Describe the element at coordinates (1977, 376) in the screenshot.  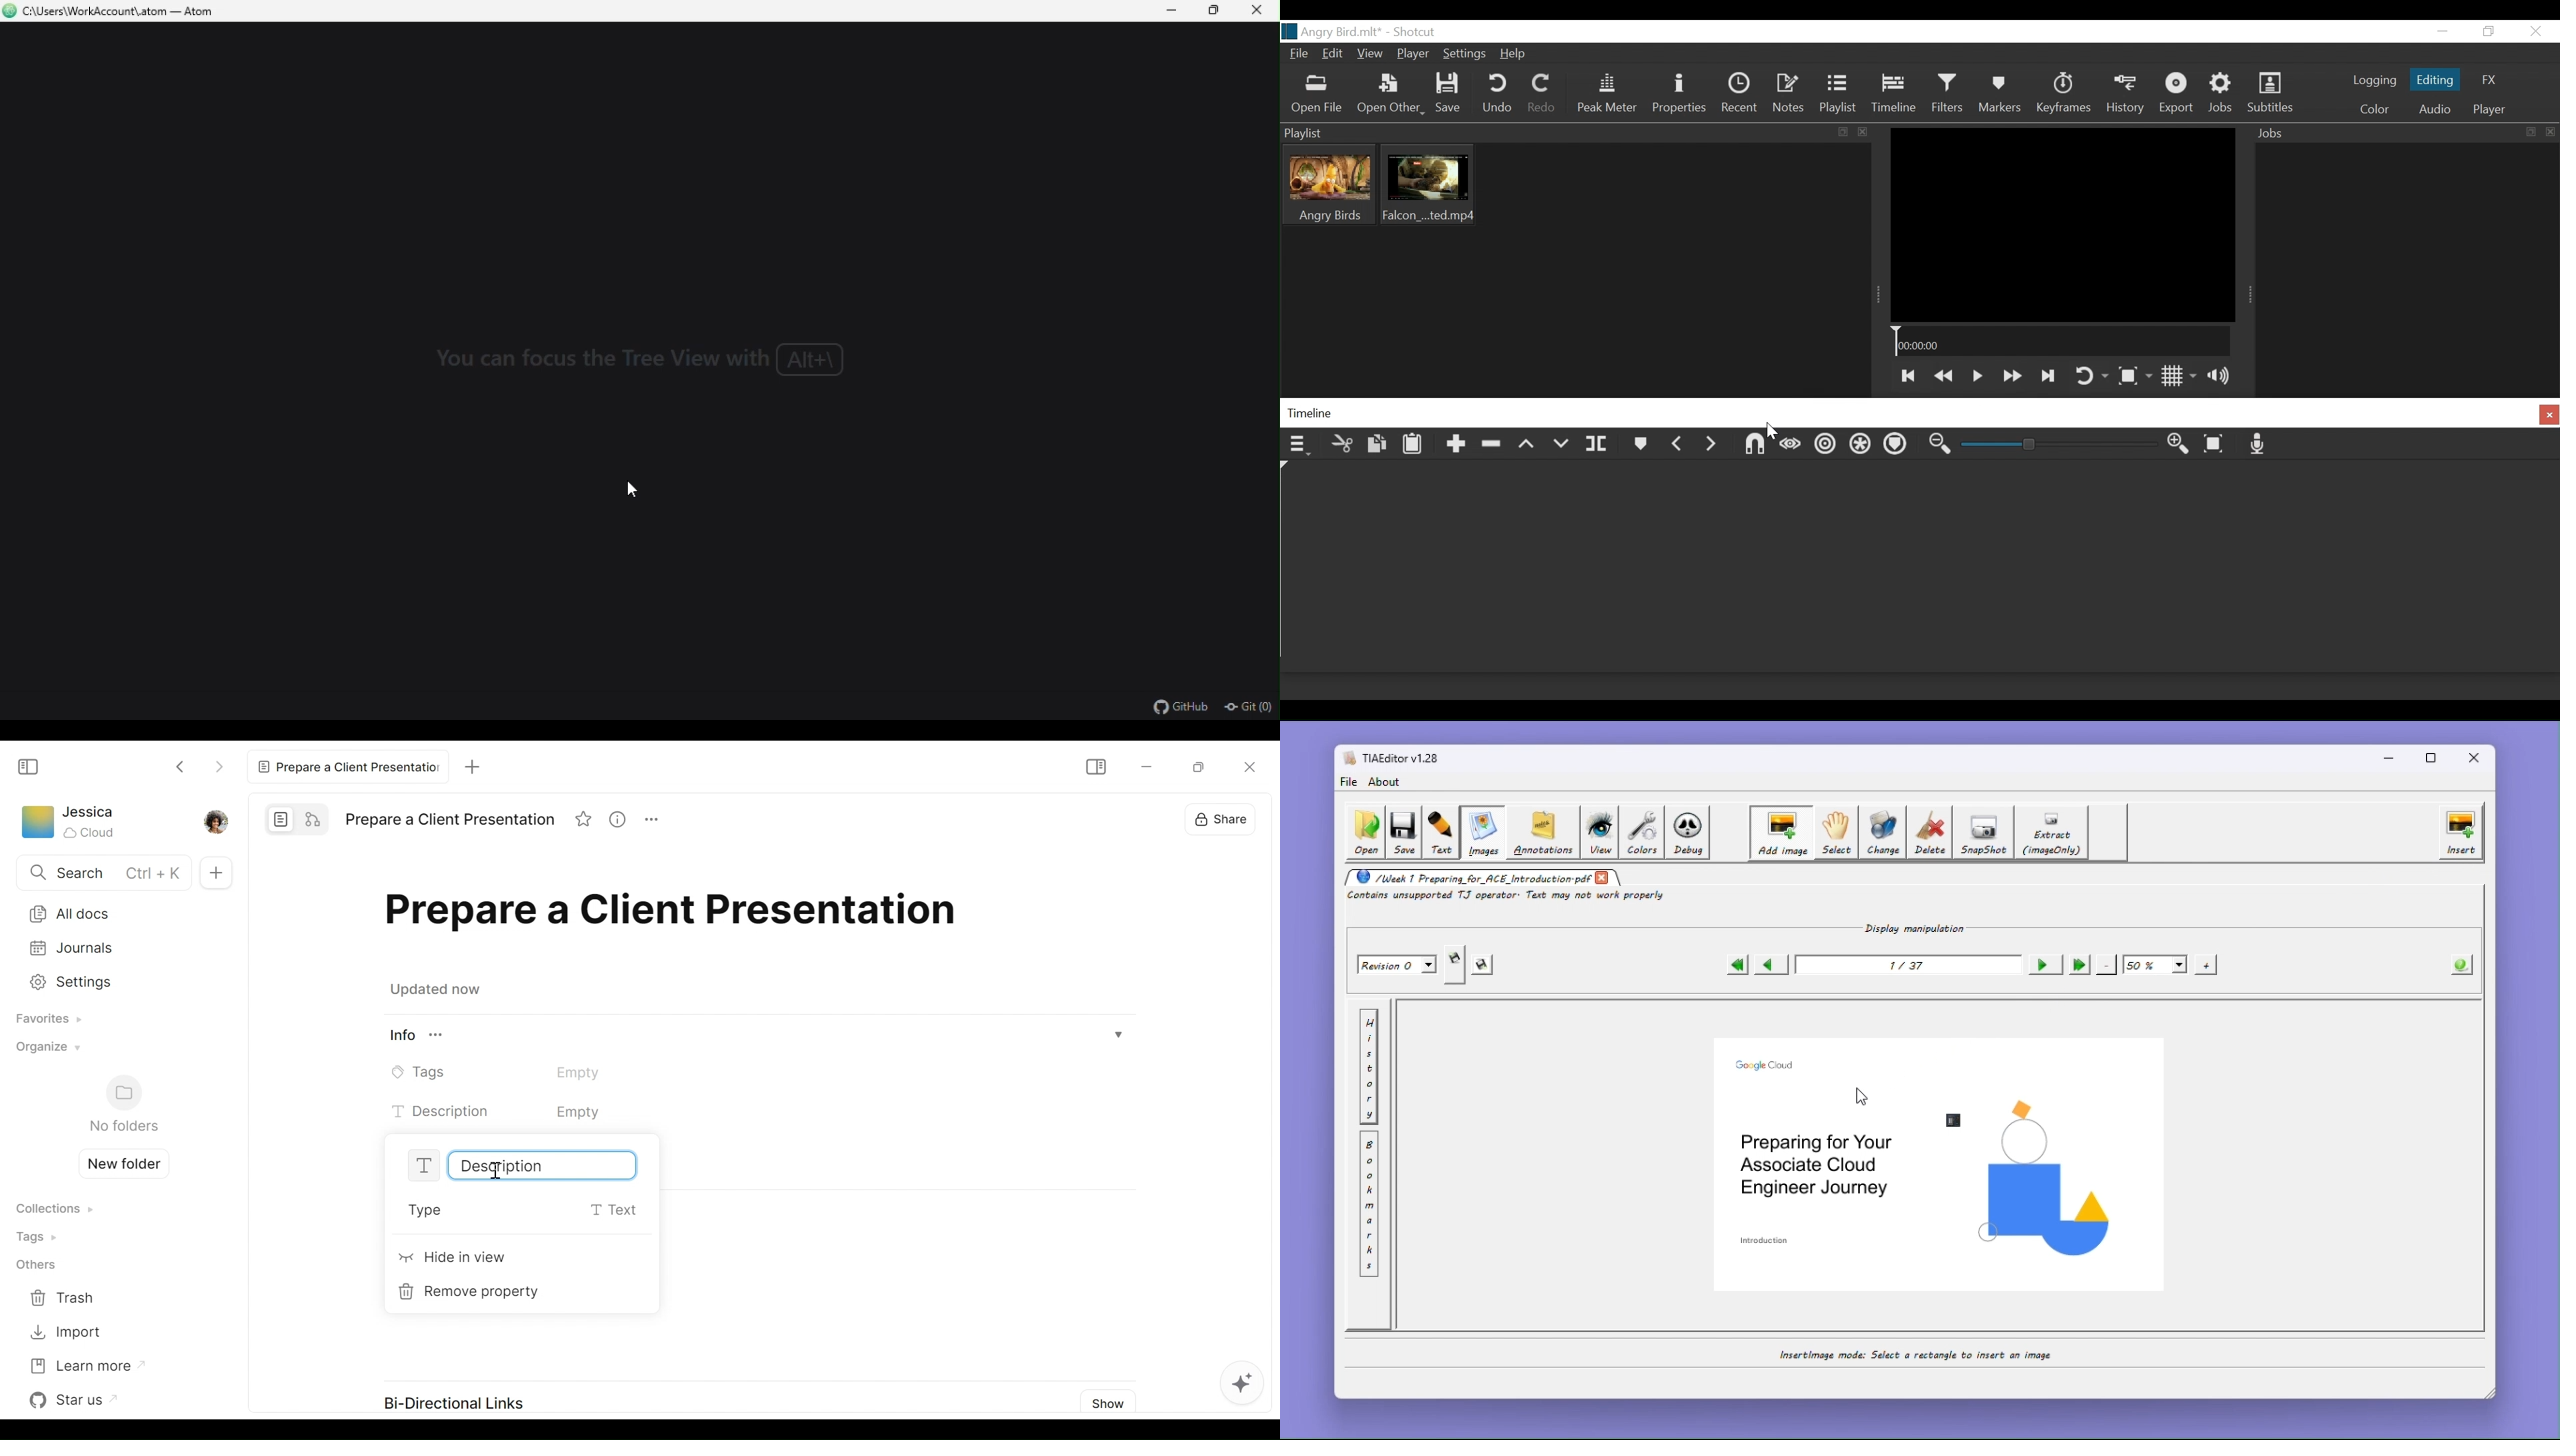
I see `Toggle play or pause (space)` at that location.